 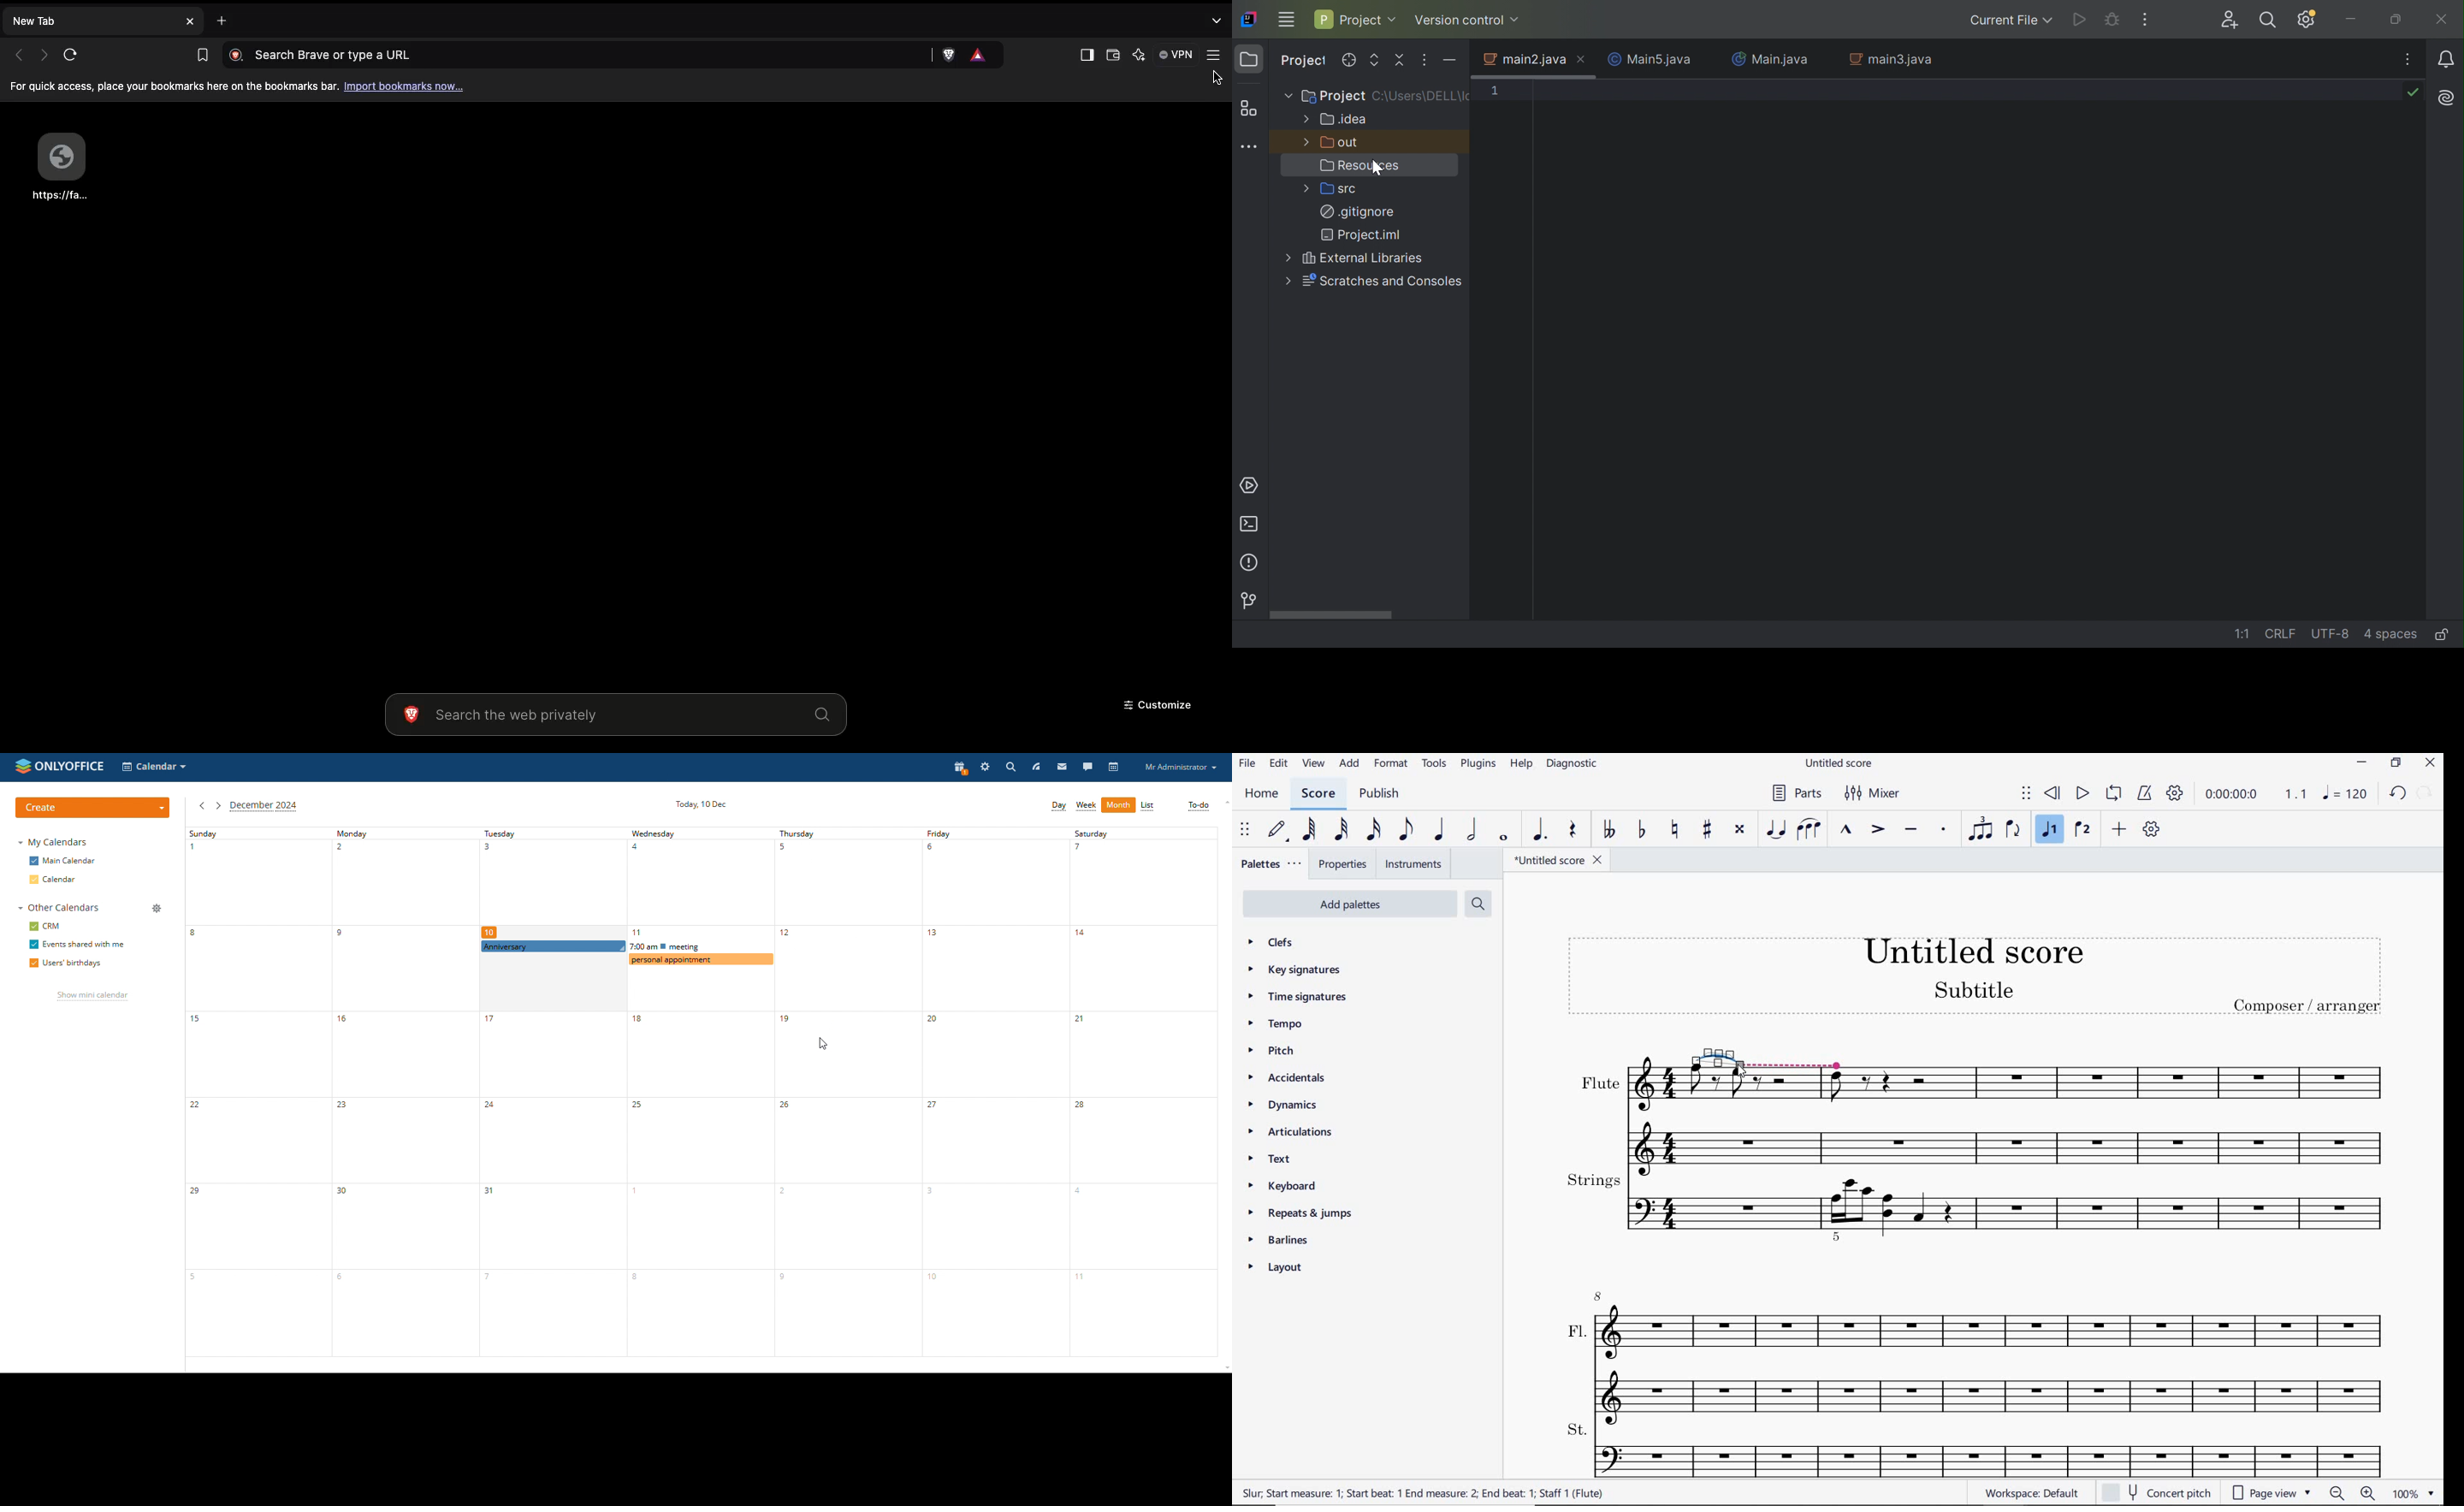 I want to click on feed, so click(x=1035, y=768).